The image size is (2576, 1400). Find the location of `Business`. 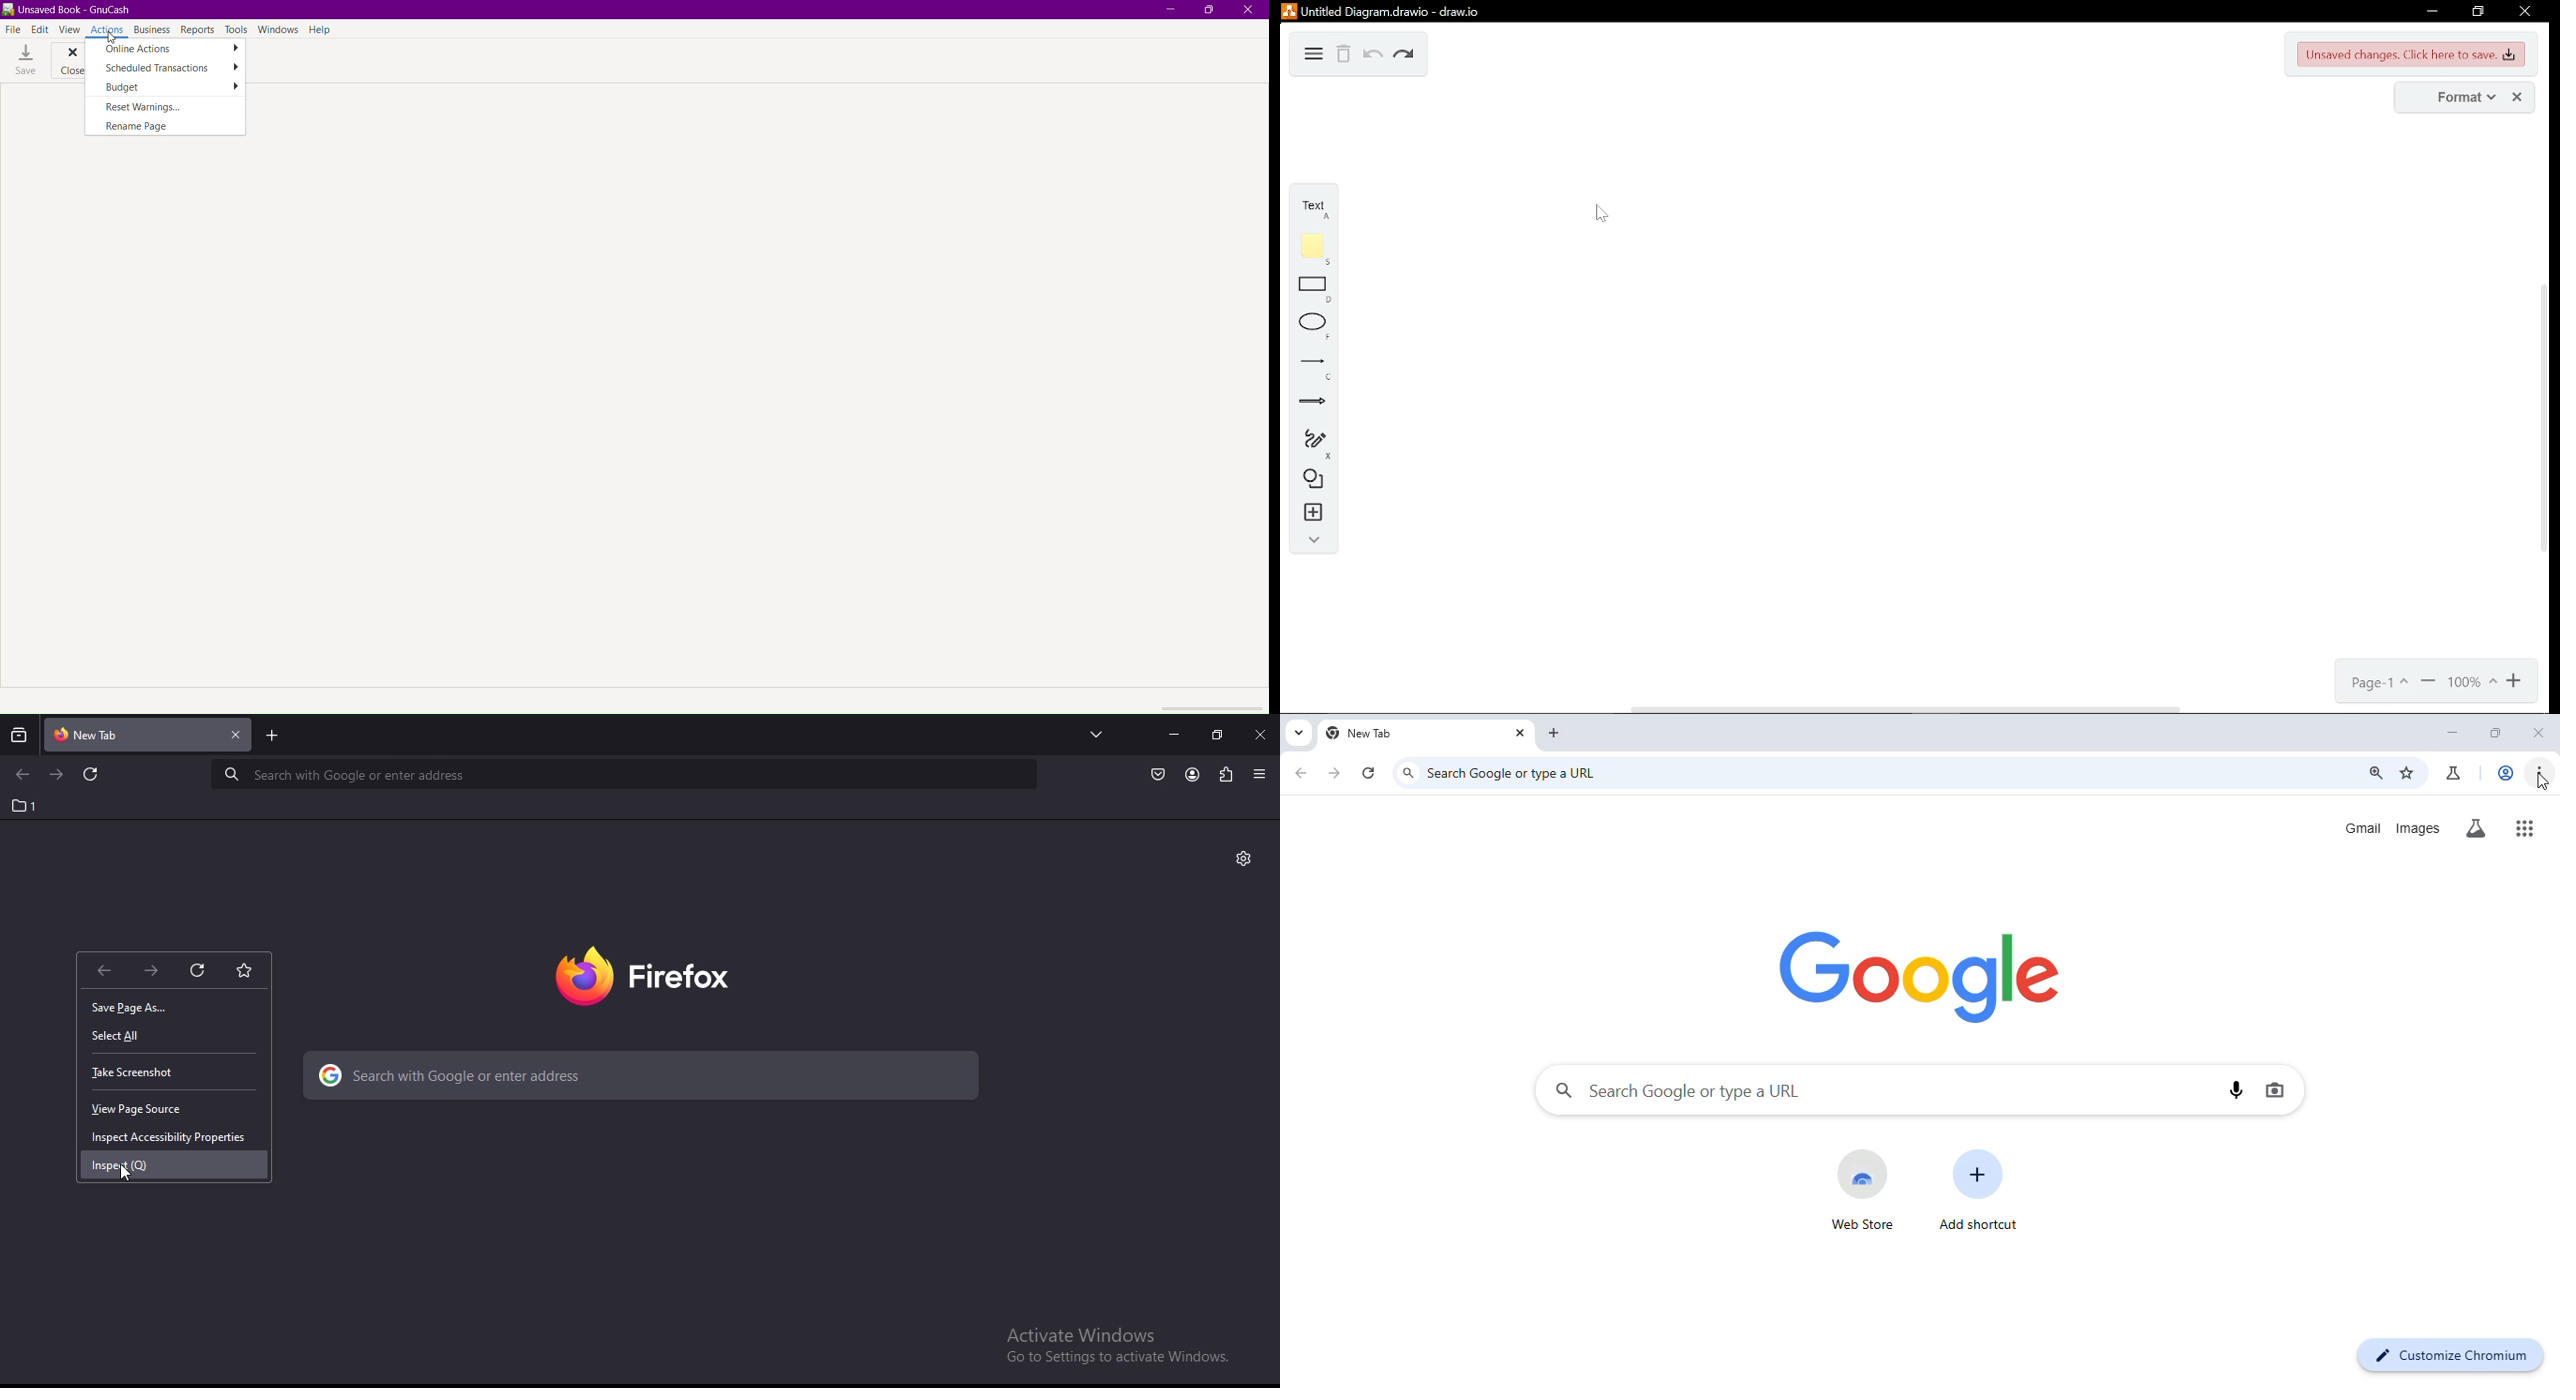

Business is located at coordinates (152, 28).